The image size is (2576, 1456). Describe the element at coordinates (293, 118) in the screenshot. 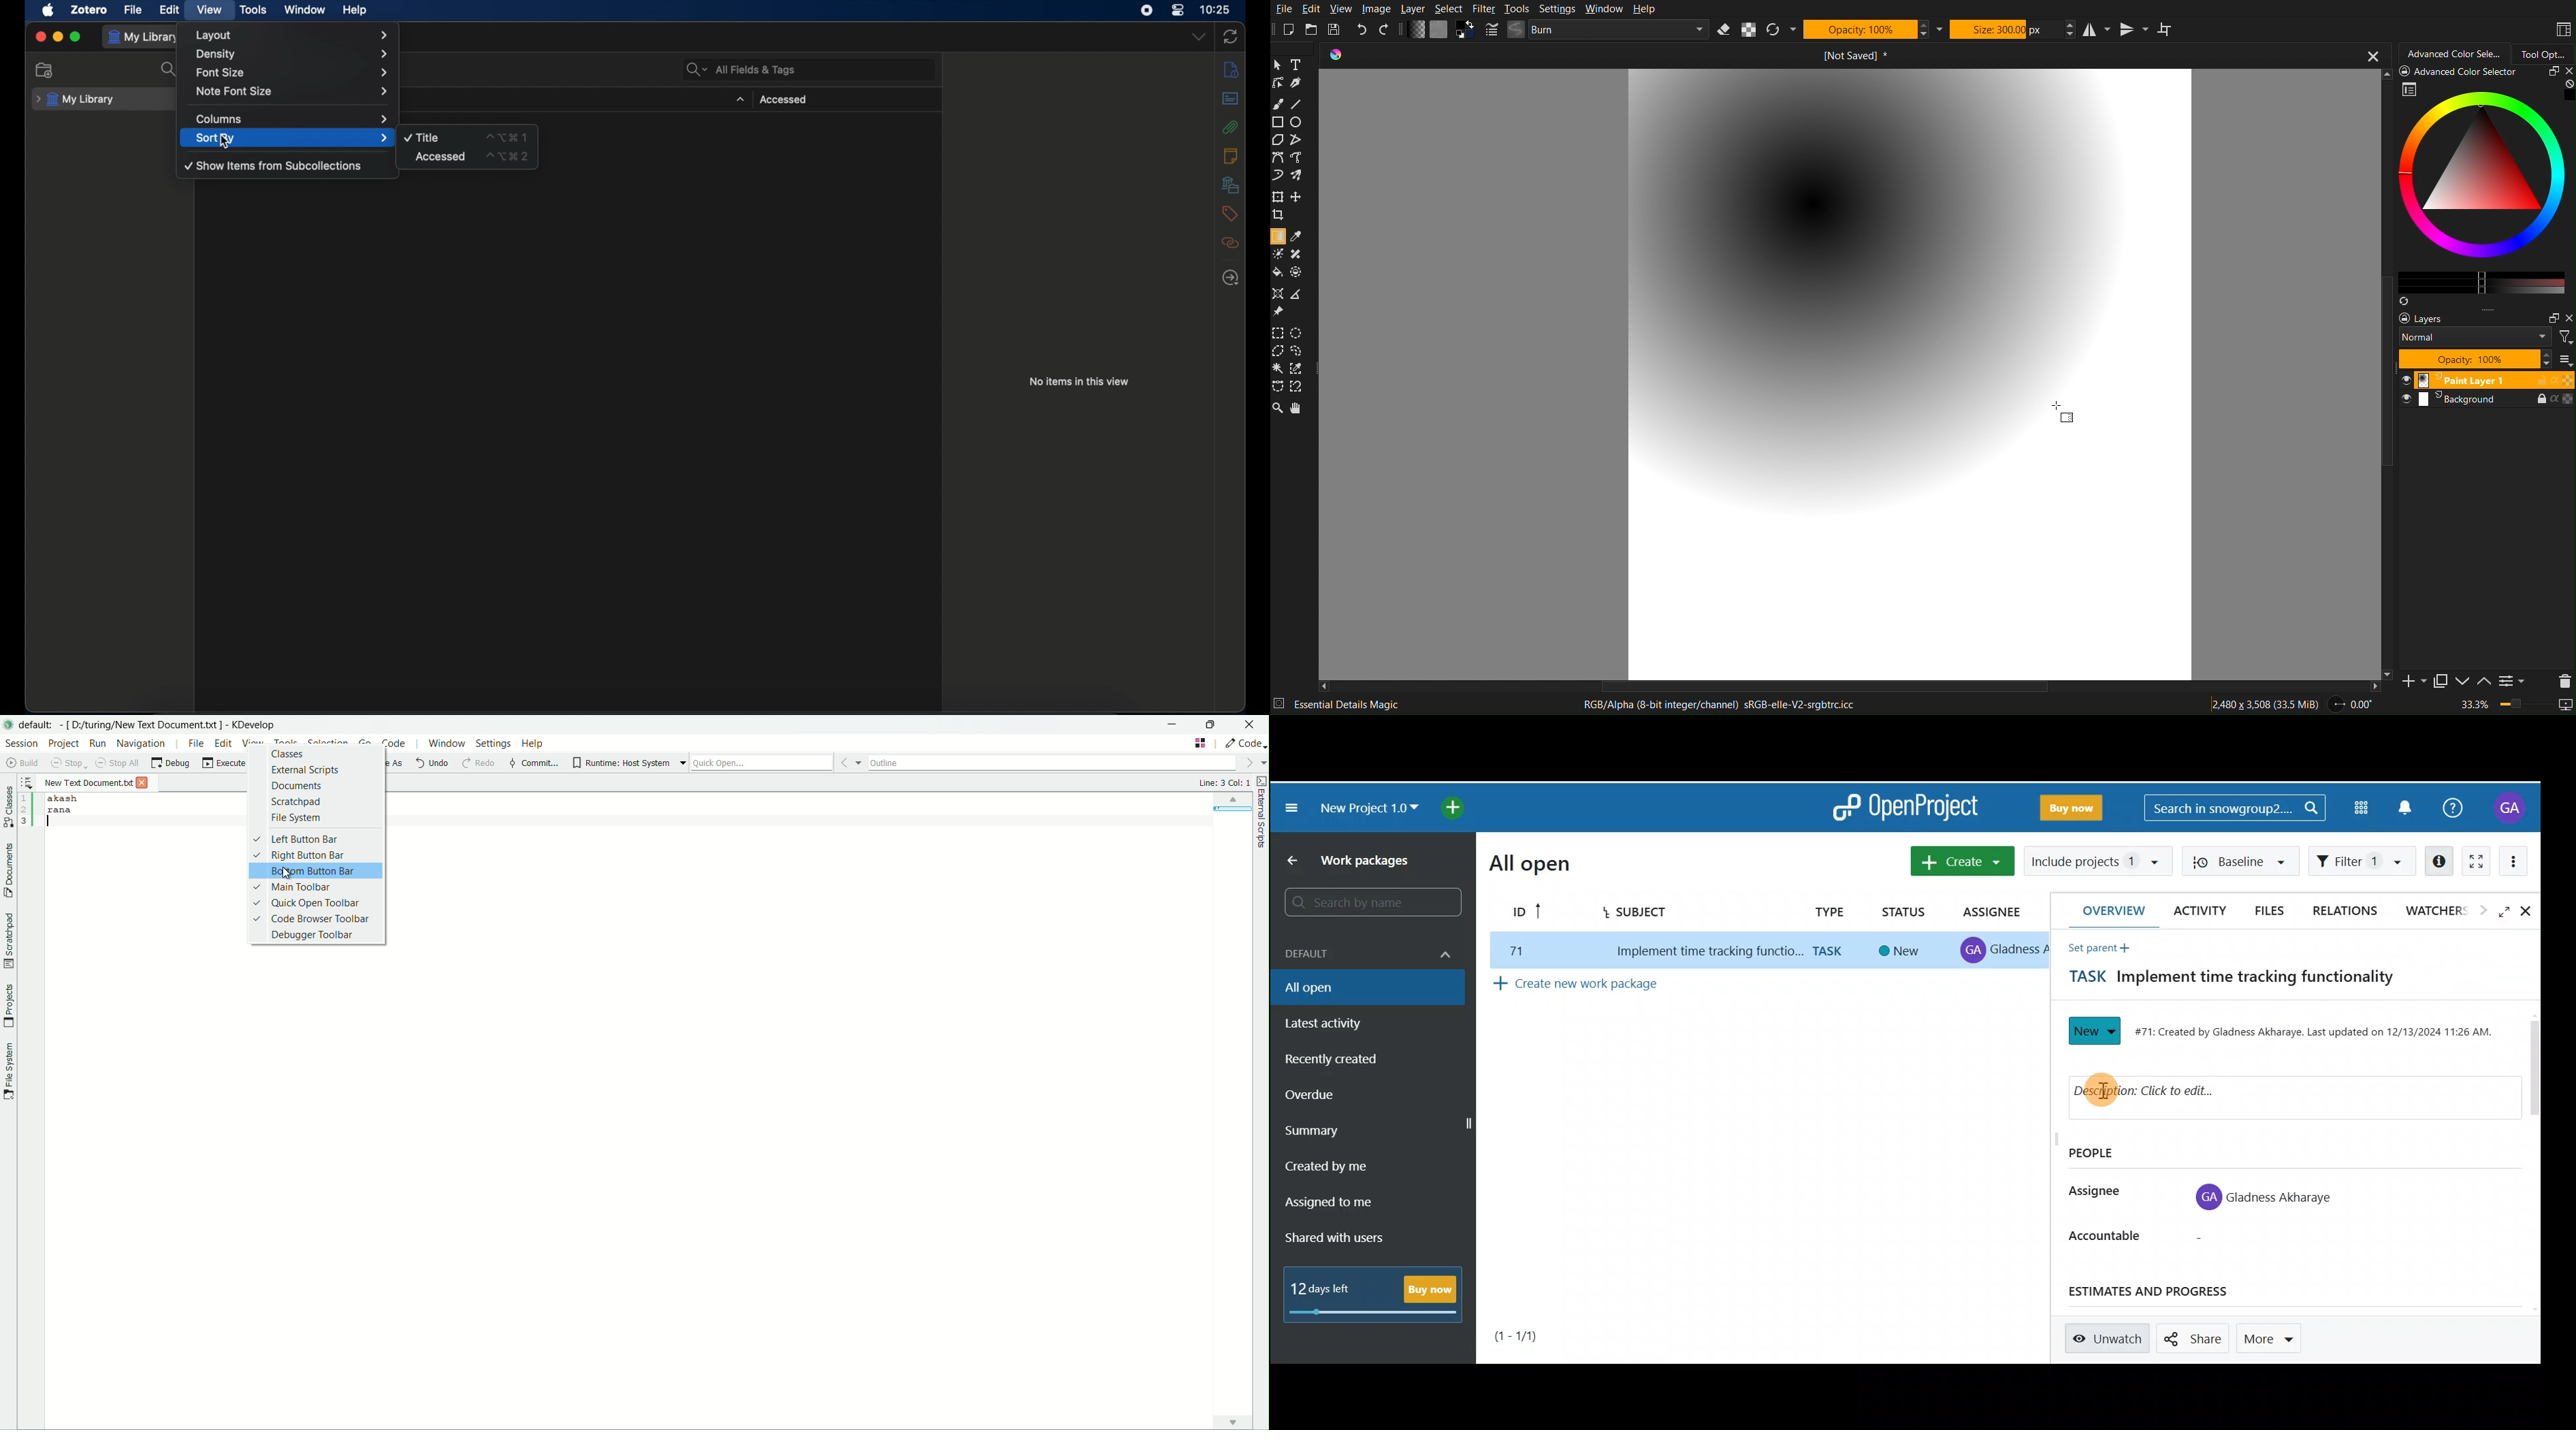

I see `columns` at that location.